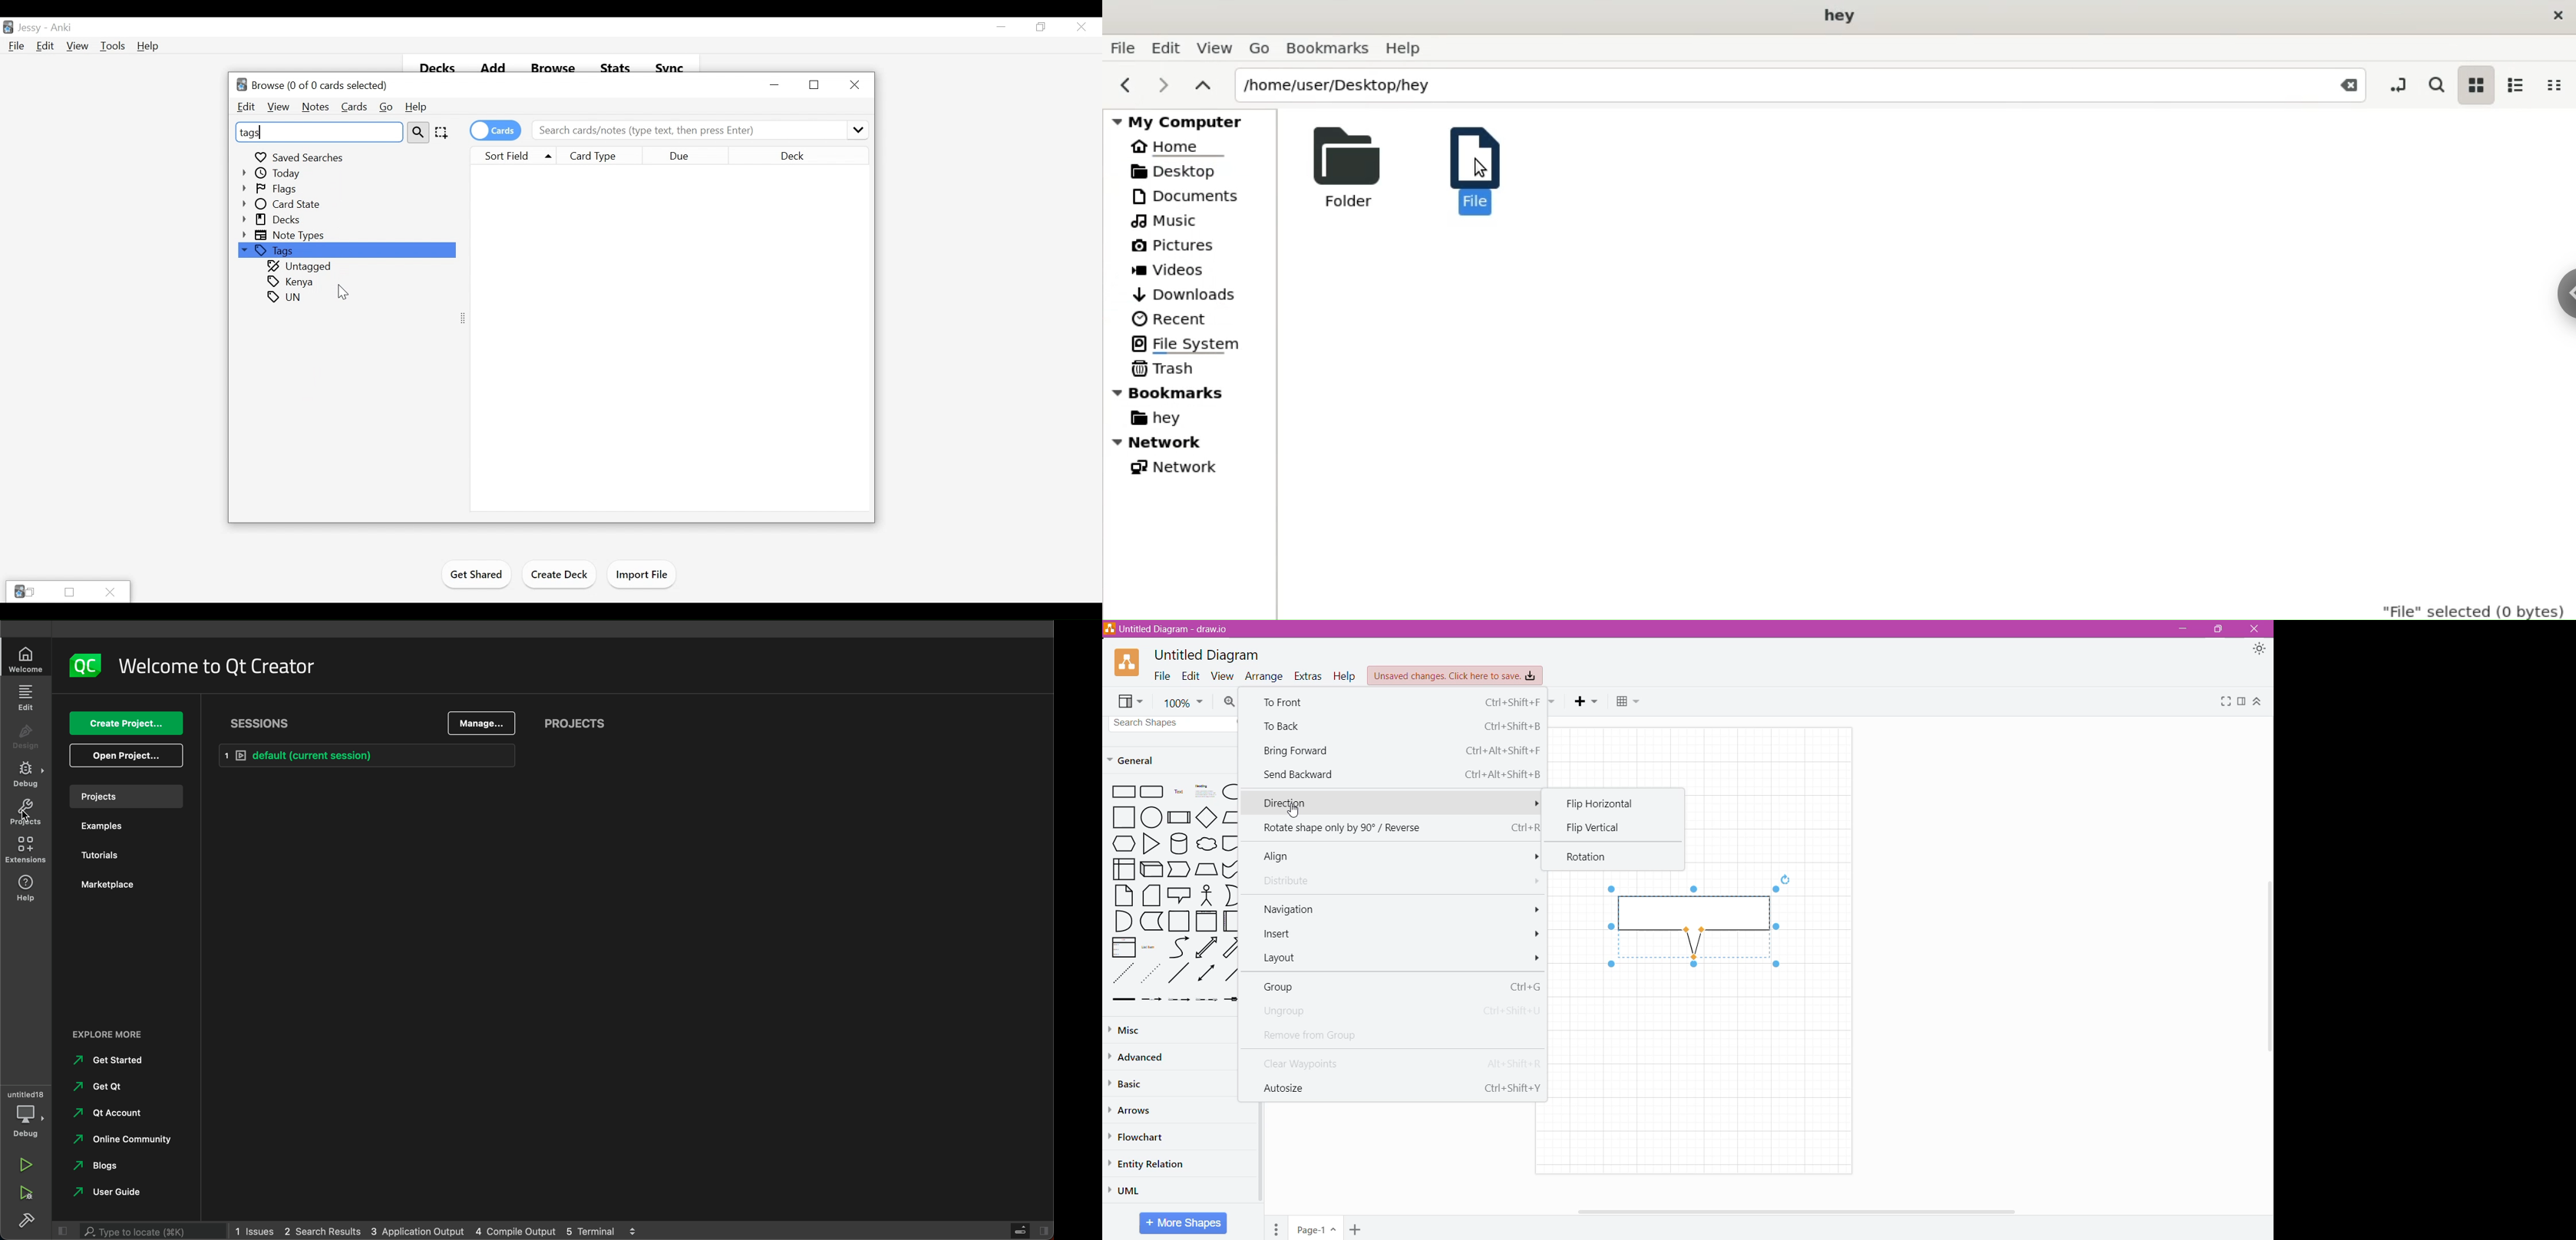 This screenshot has height=1260, width=2576. I want to click on Thick line, so click(1124, 1000).